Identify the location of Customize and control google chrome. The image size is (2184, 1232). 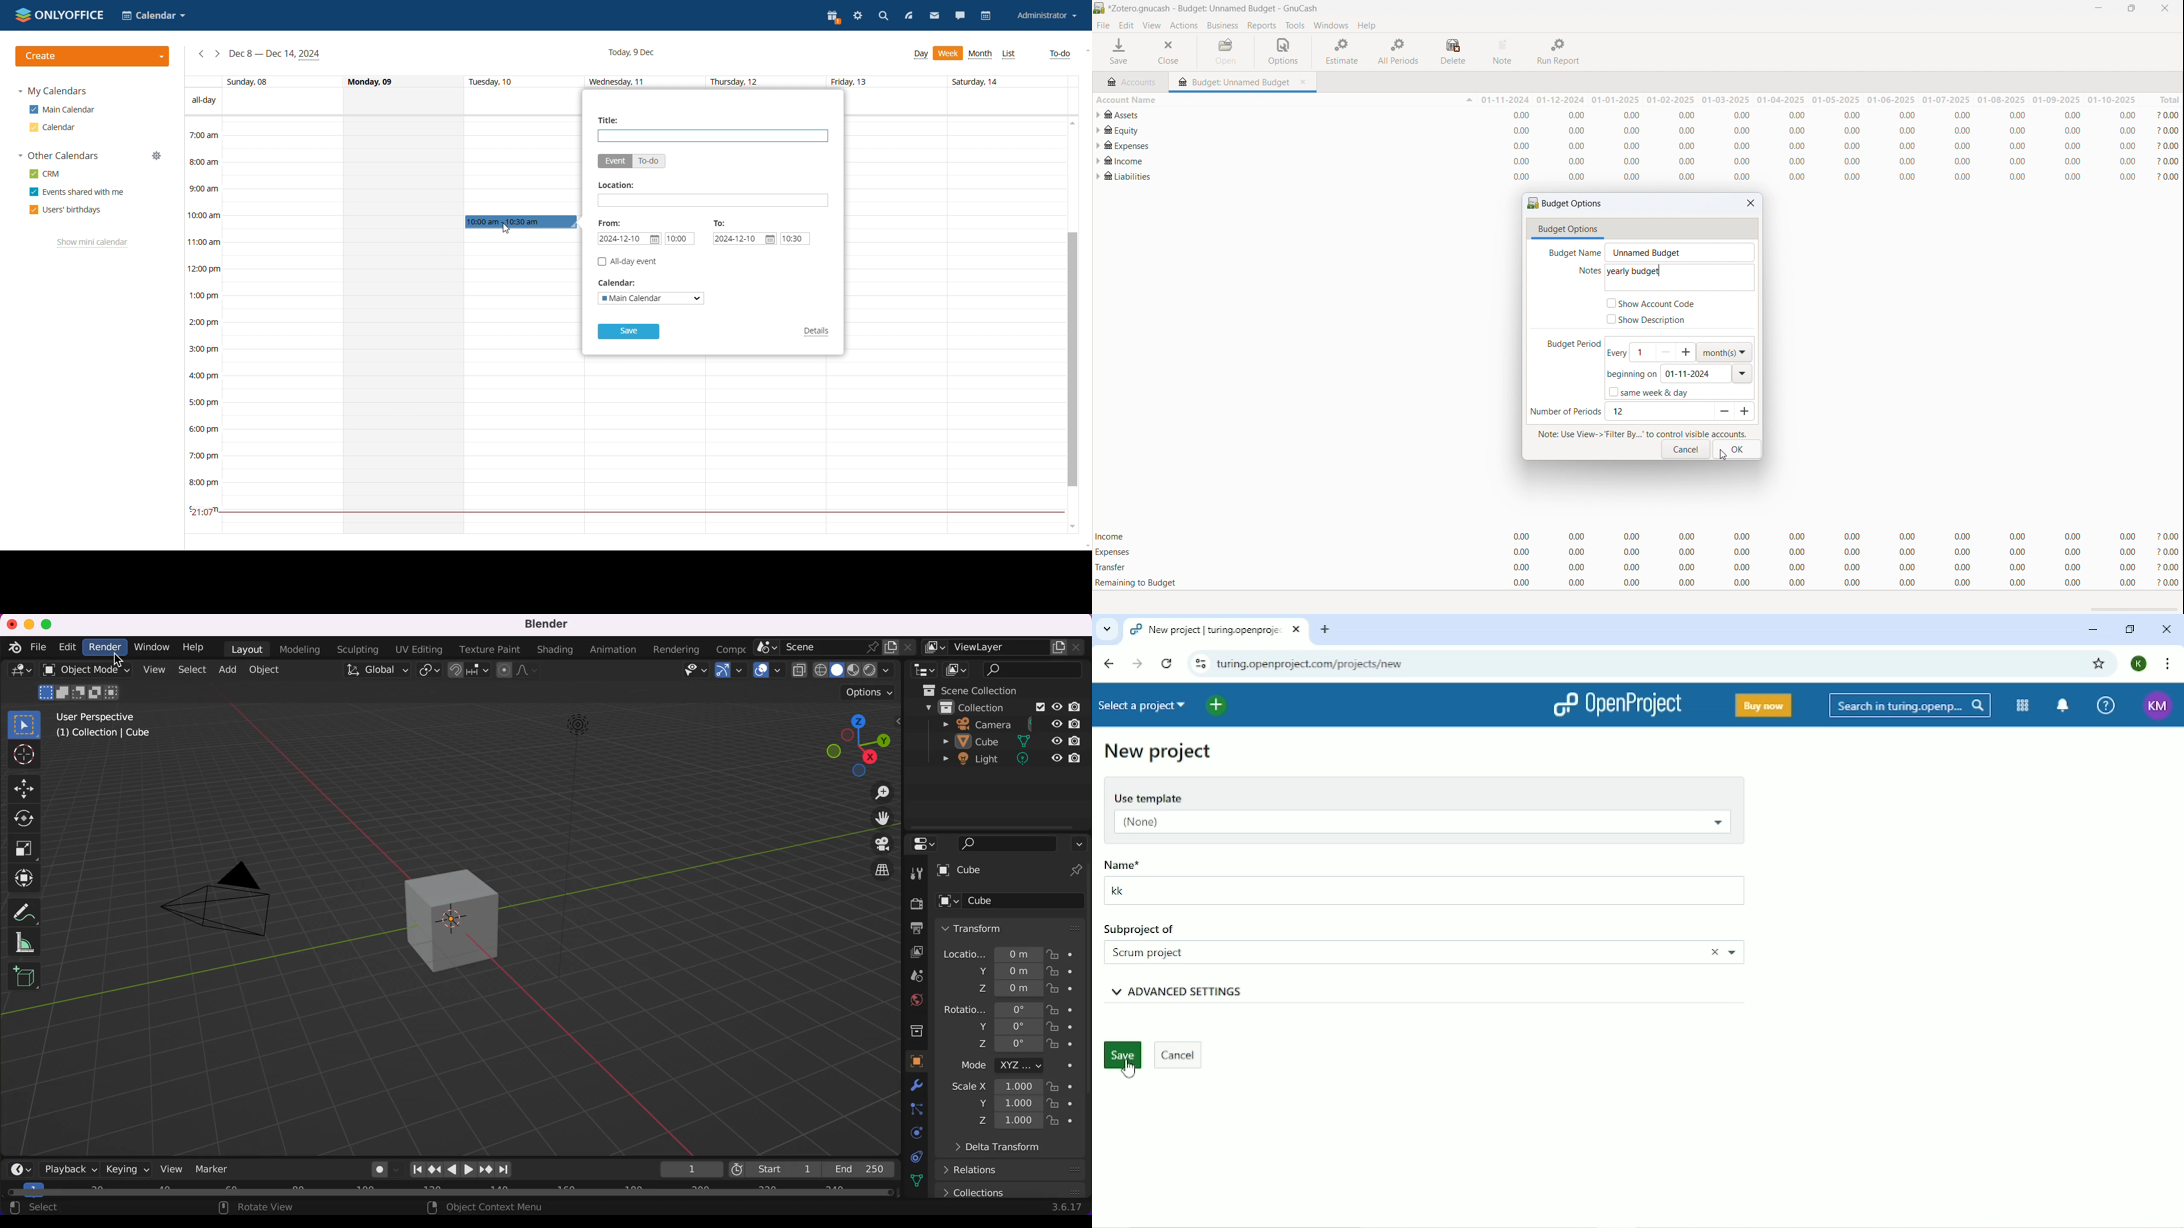
(2168, 663).